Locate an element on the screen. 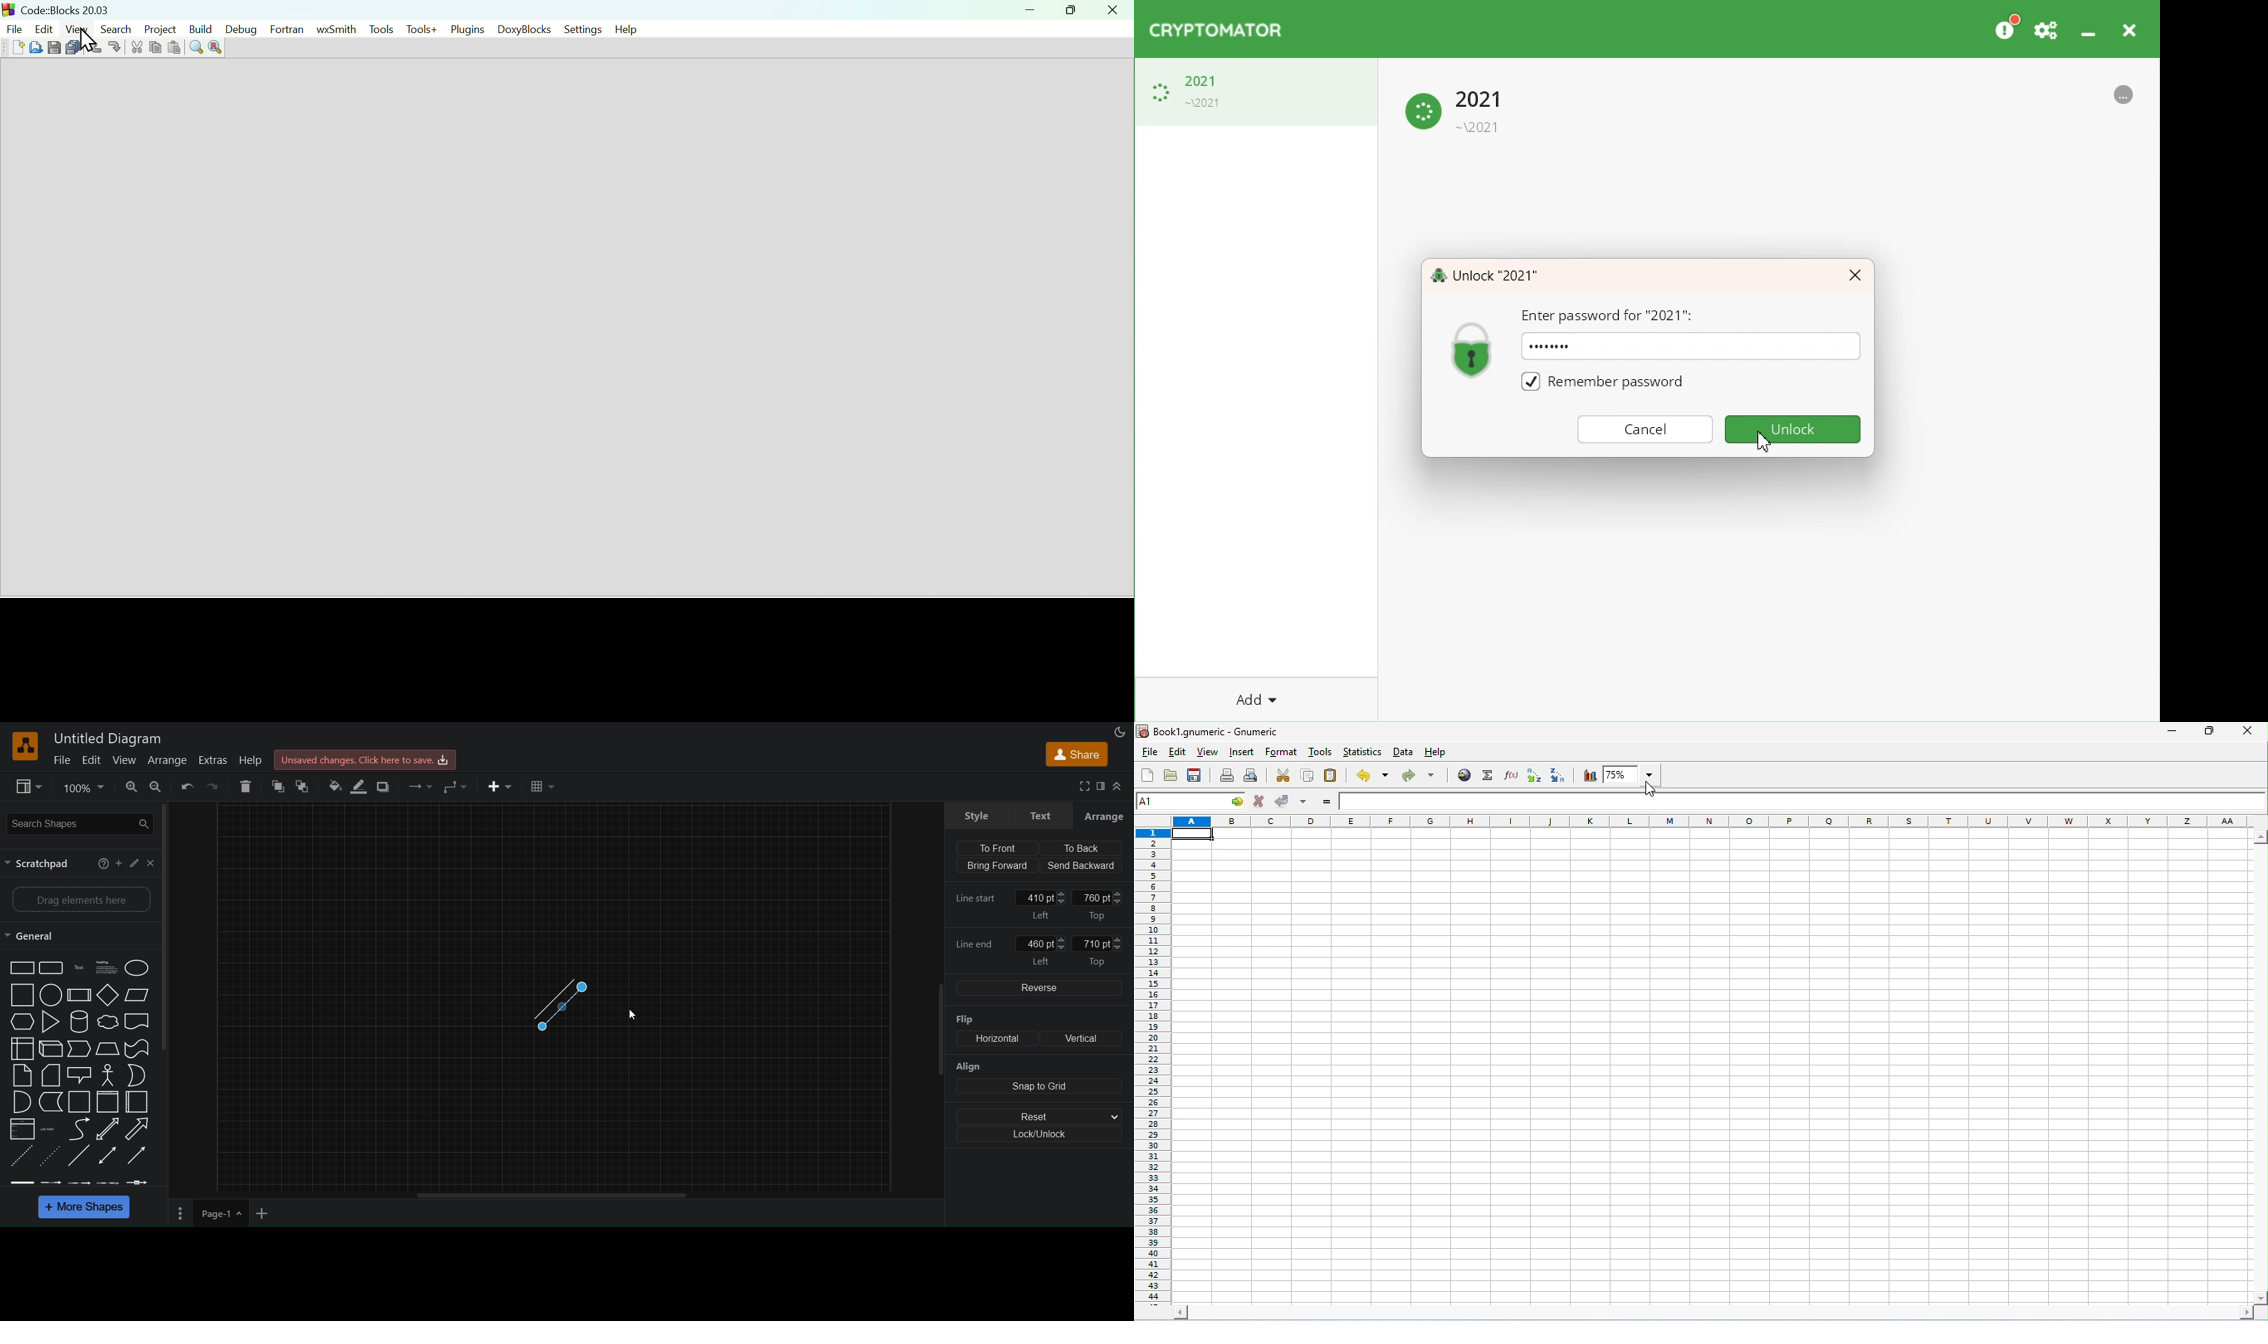  Cut is located at coordinates (134, 48).